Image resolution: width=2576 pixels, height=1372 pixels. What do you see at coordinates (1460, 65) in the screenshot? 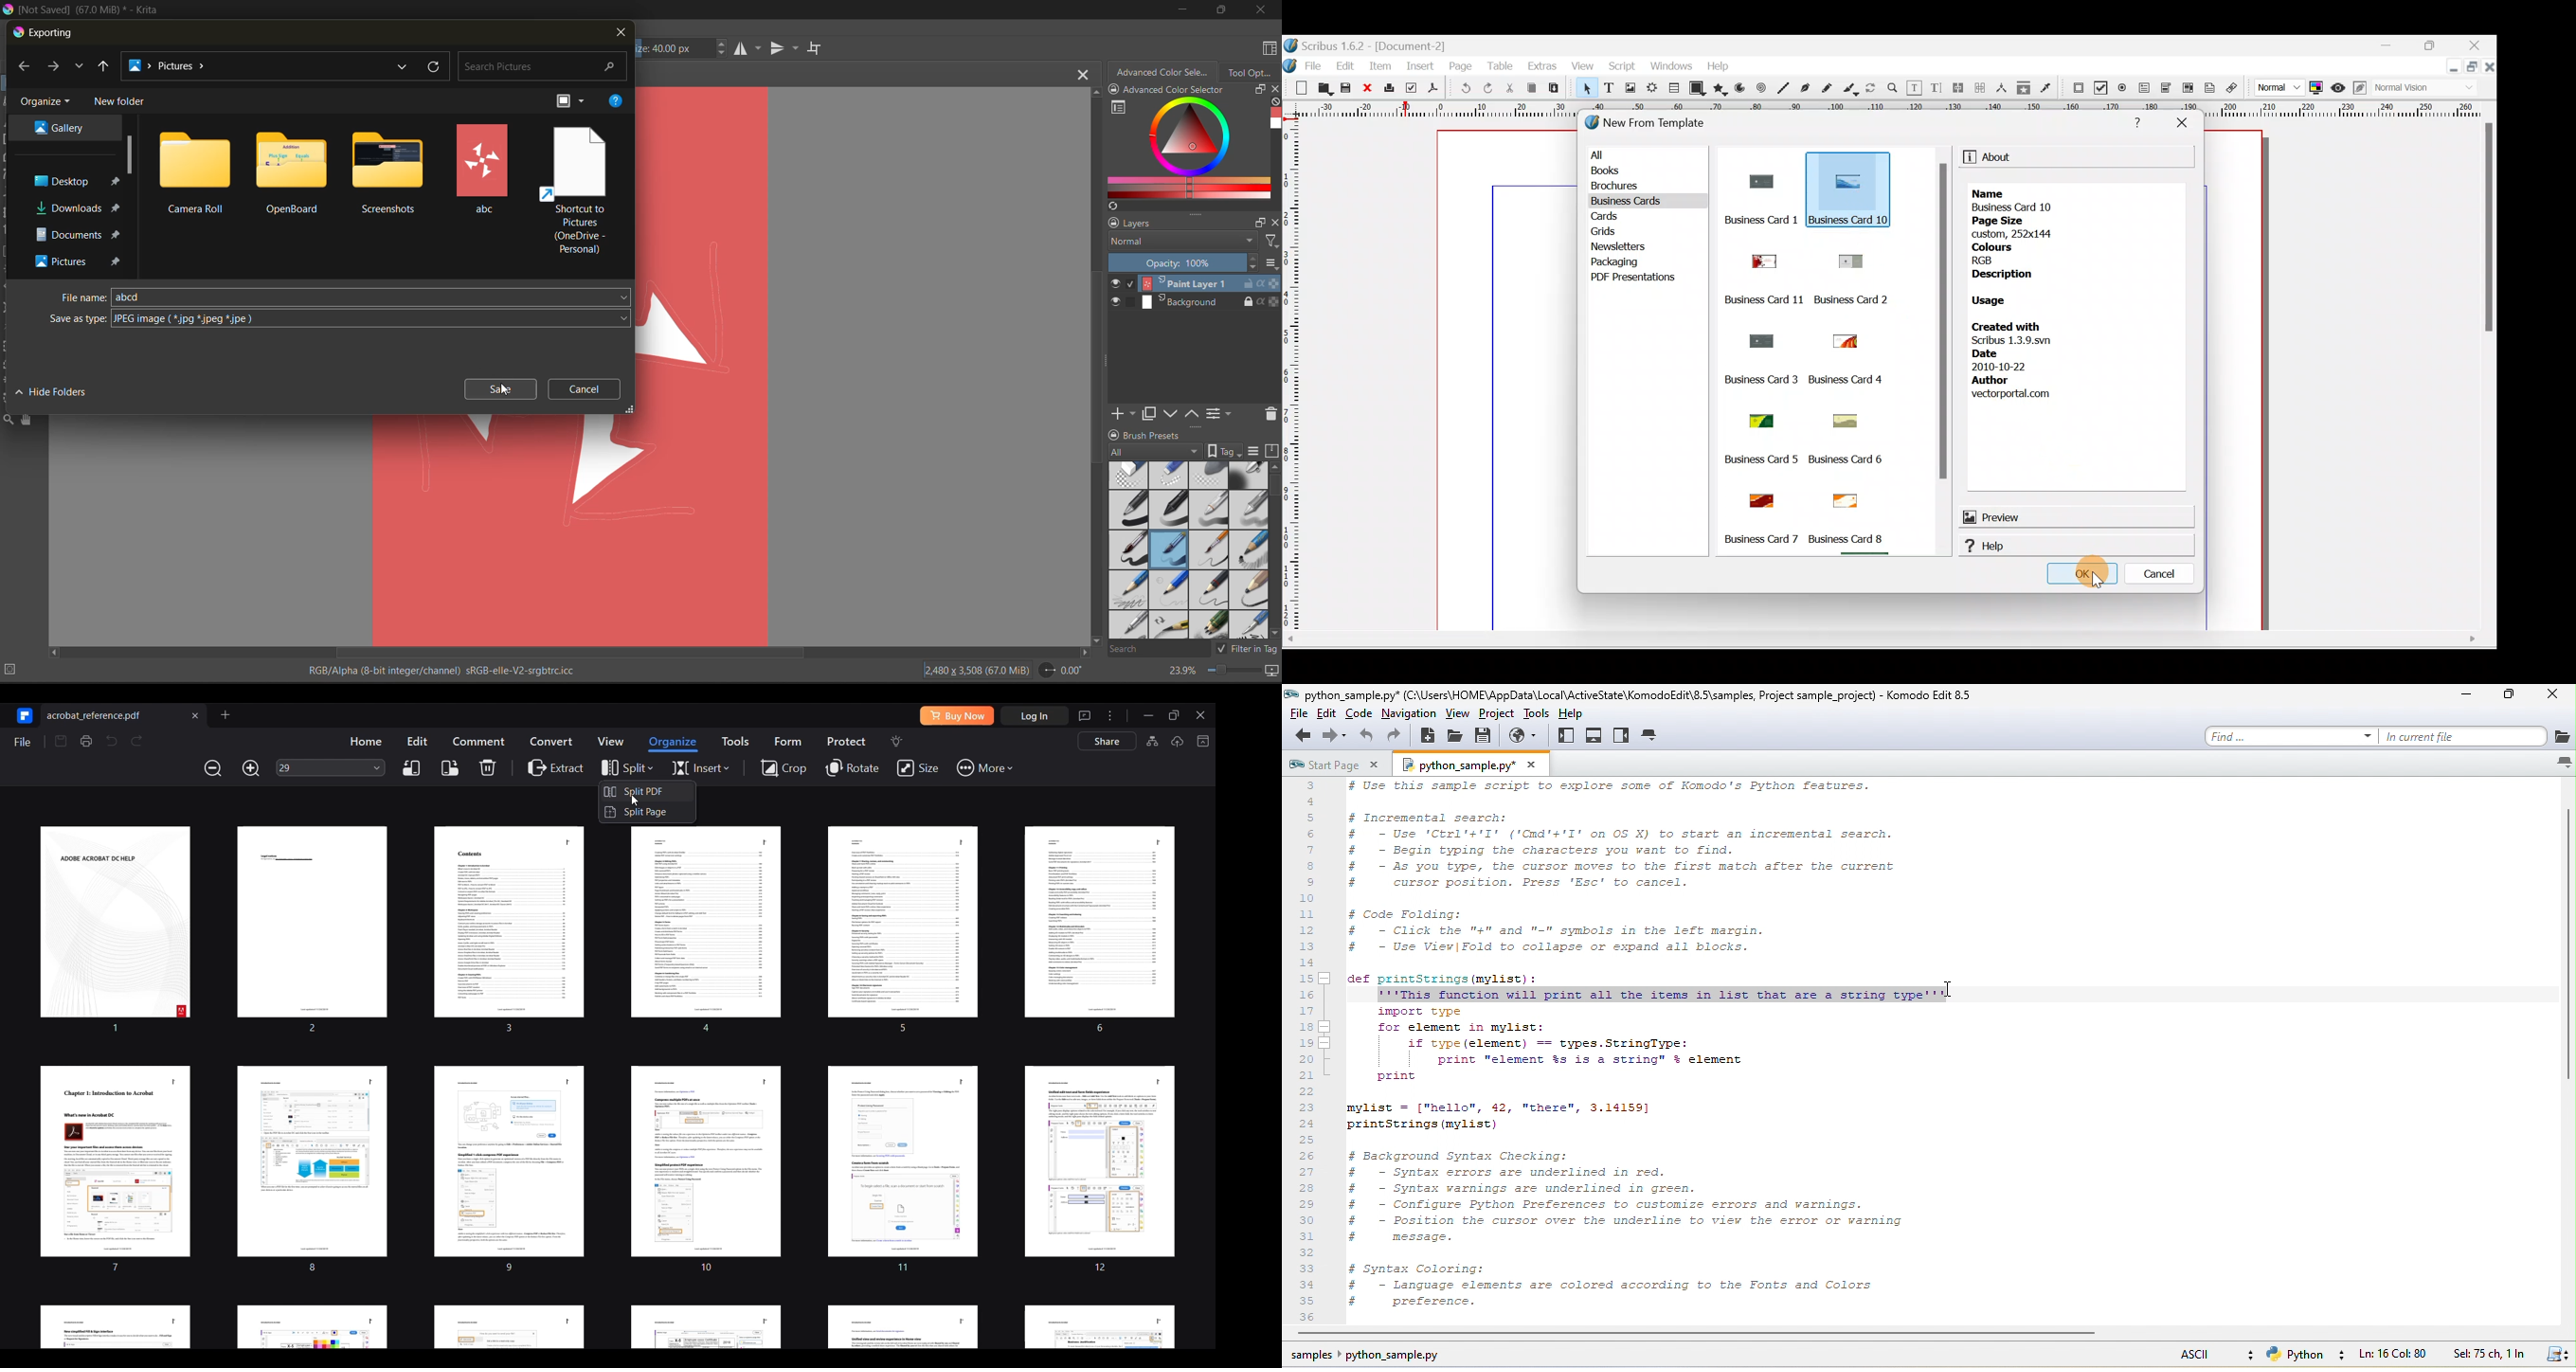
I see `Page` at bounding box center [1460, 65].